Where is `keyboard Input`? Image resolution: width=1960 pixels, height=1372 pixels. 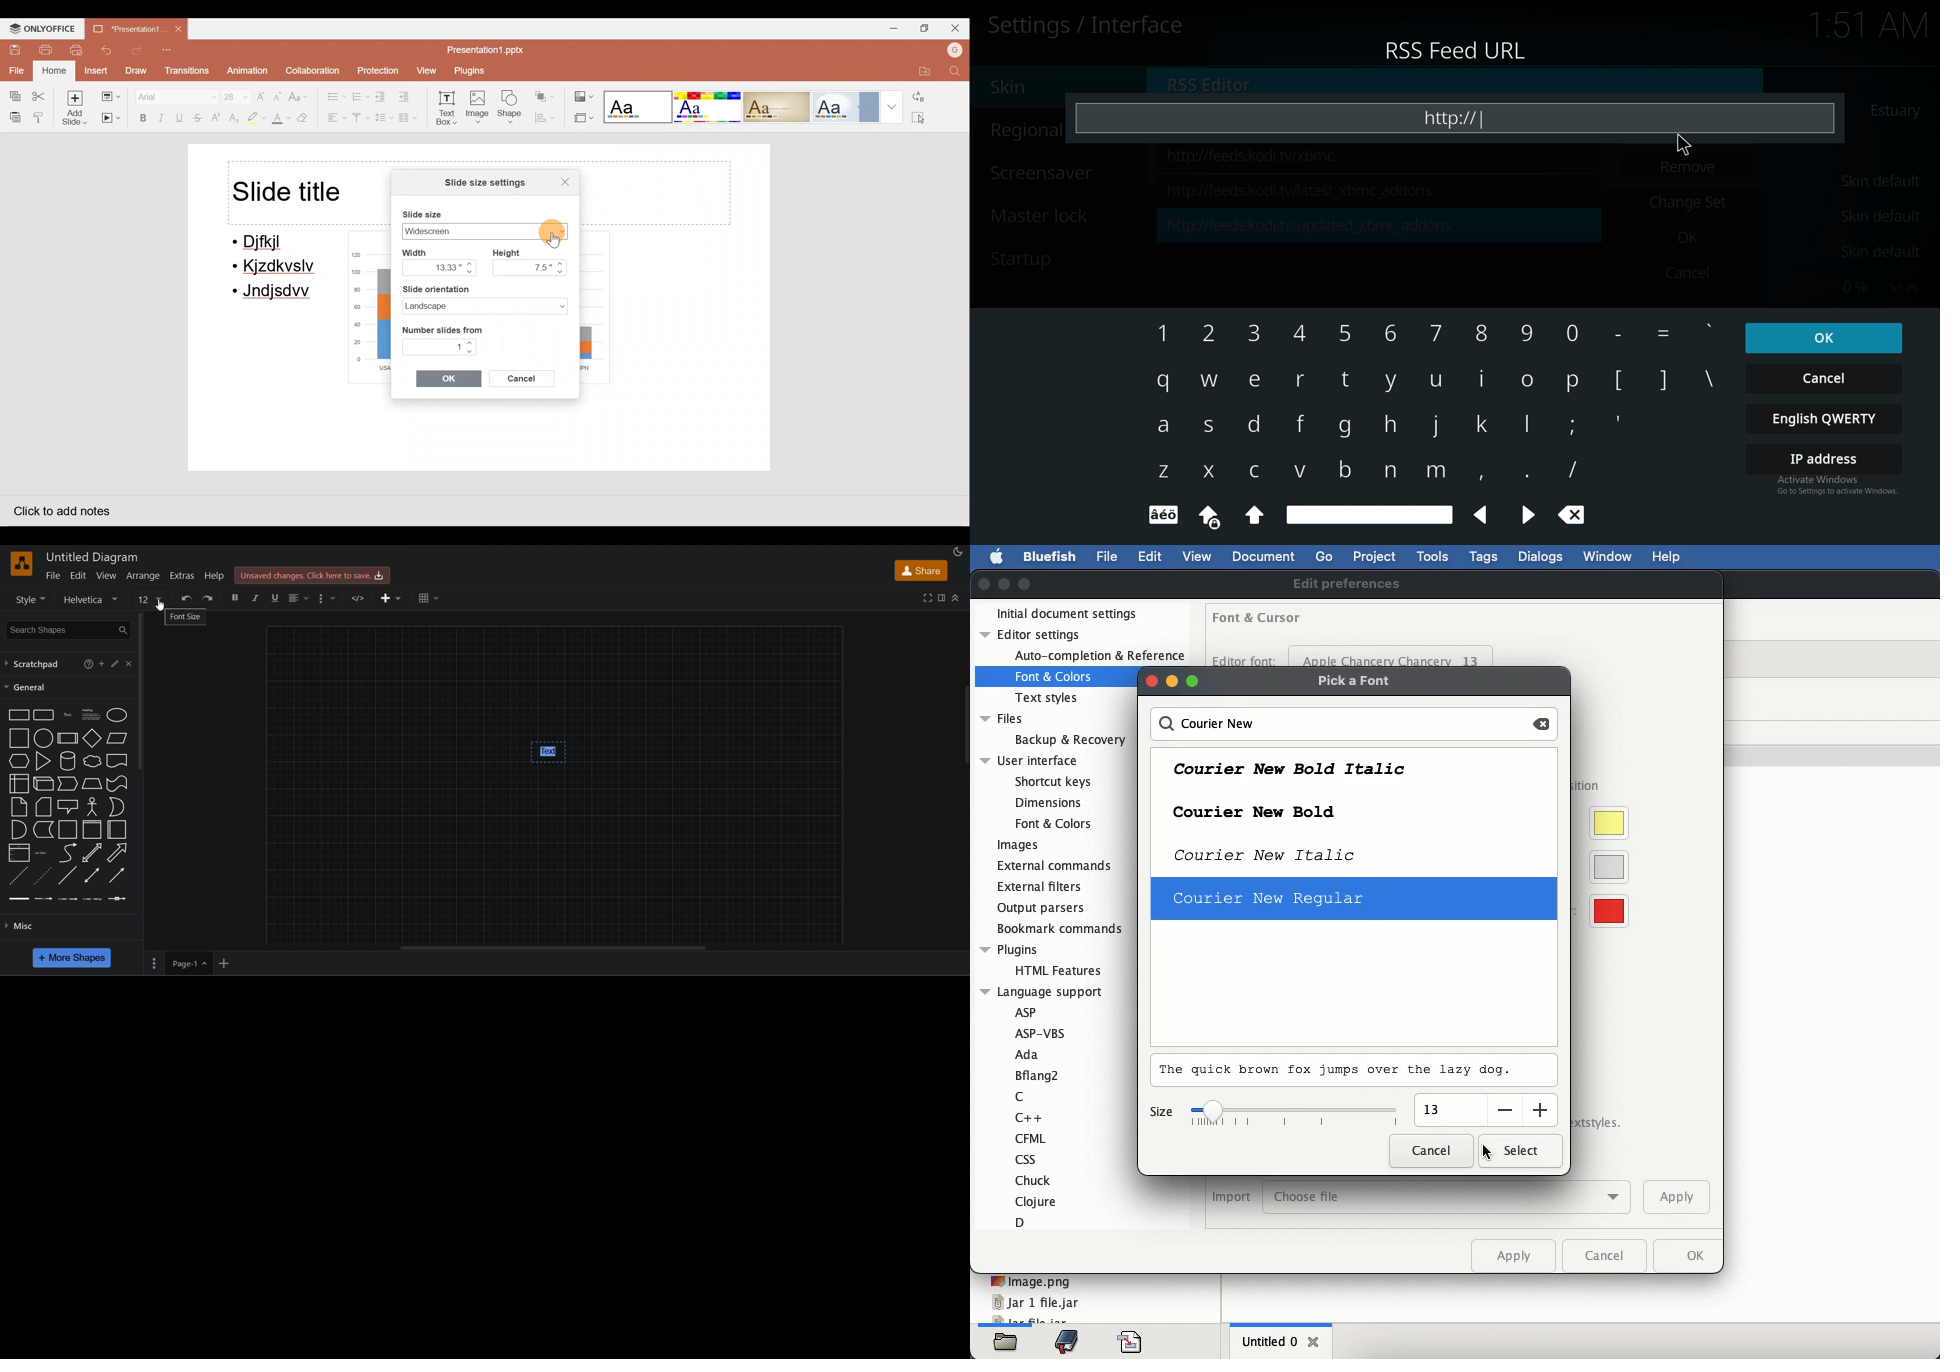
keyboard Input is located at coordinates (1527, 423).